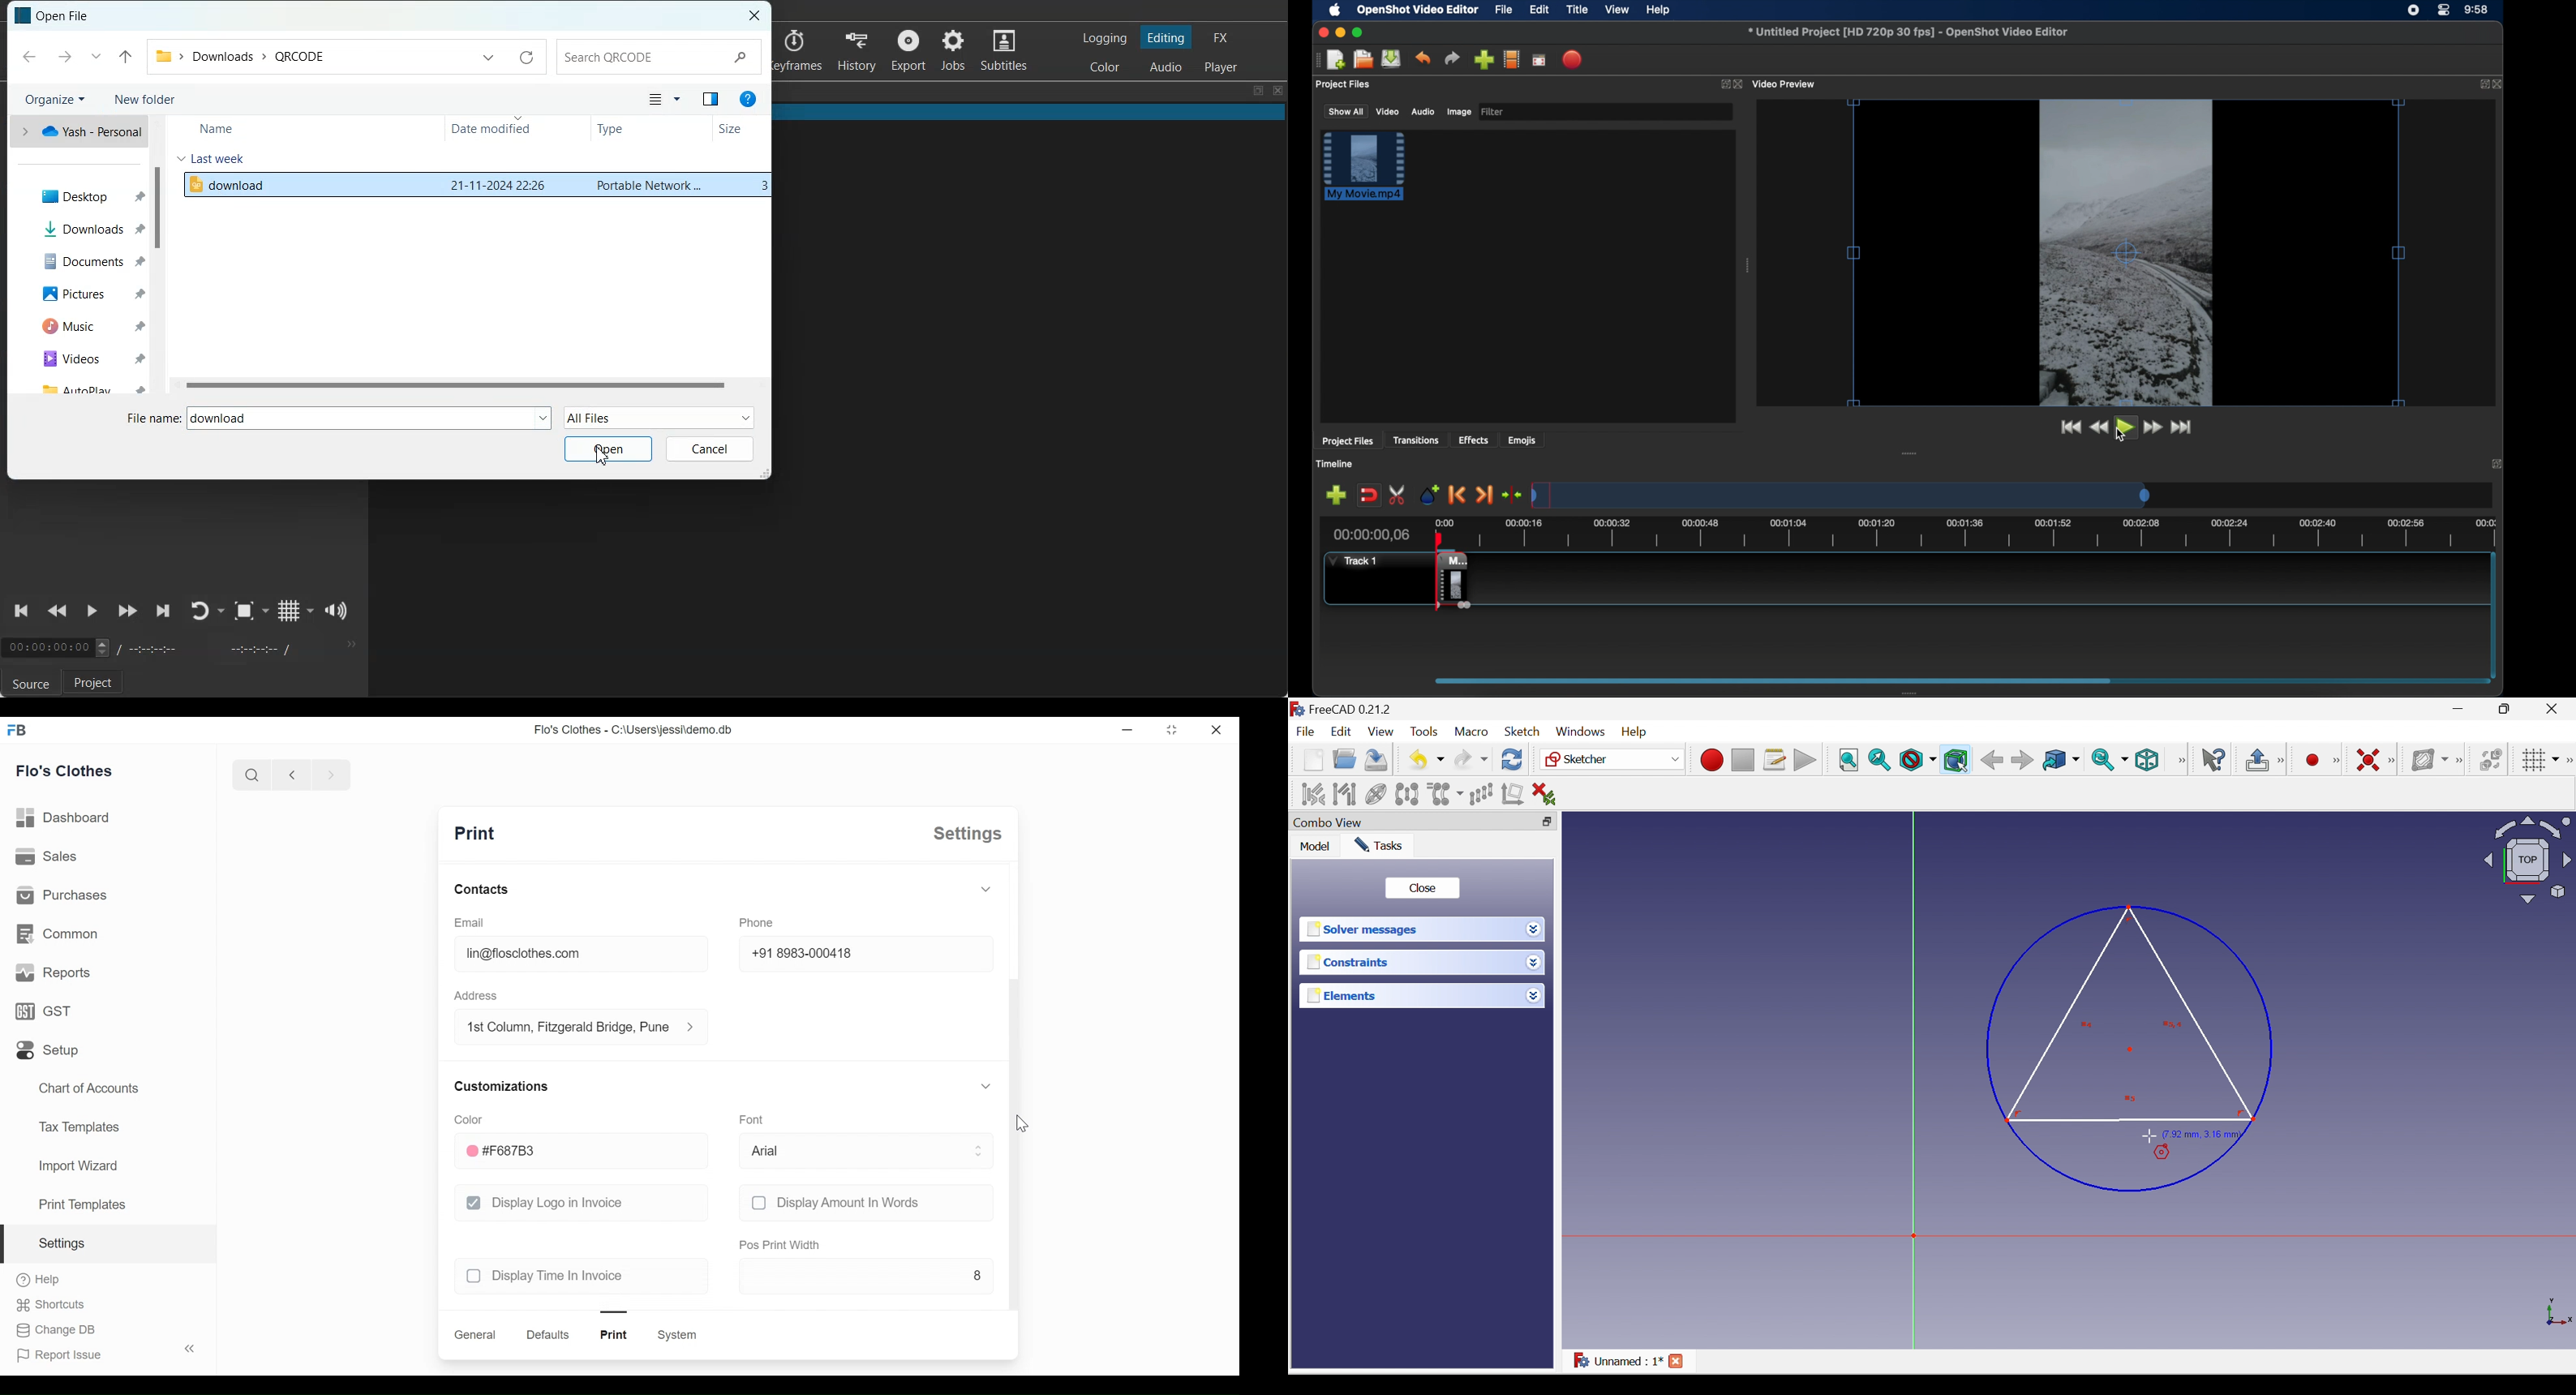 The image size is (2576, 1400). What do you see at coordinates (77, 1126) in the screenshot?
I see `tax templates` at bounding box center [77, 1126].